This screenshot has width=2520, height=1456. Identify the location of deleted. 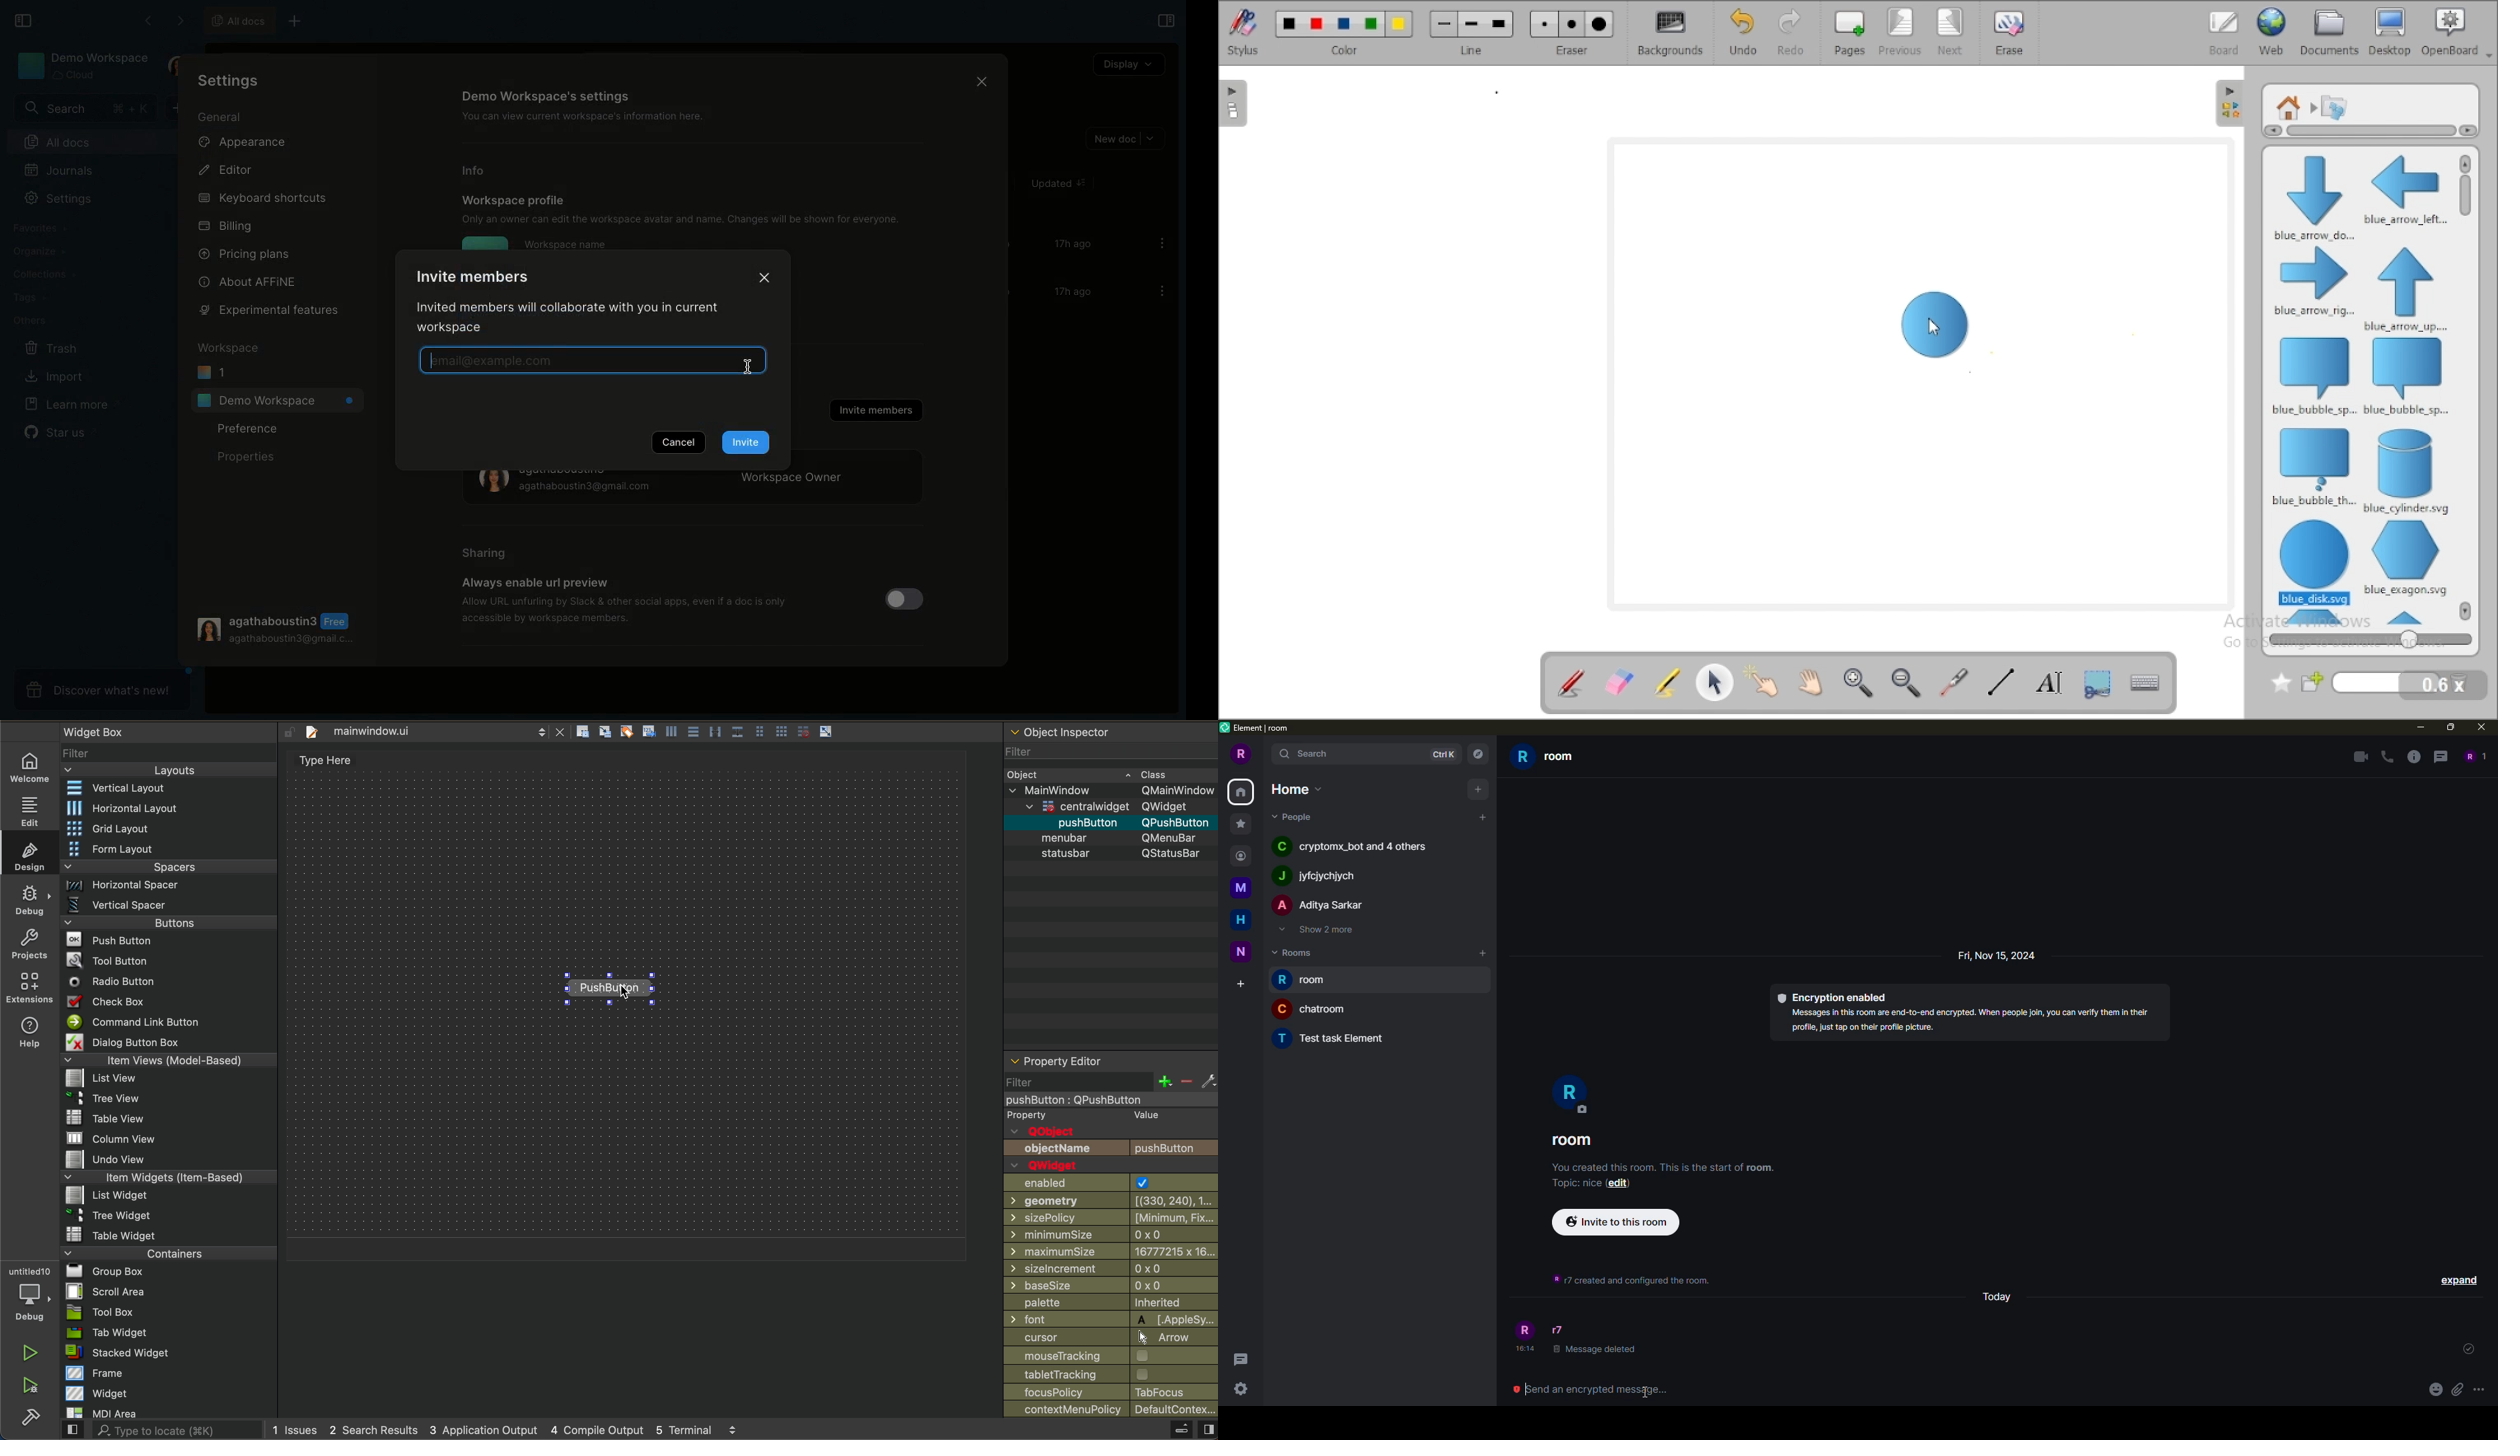
(1594, 1349).